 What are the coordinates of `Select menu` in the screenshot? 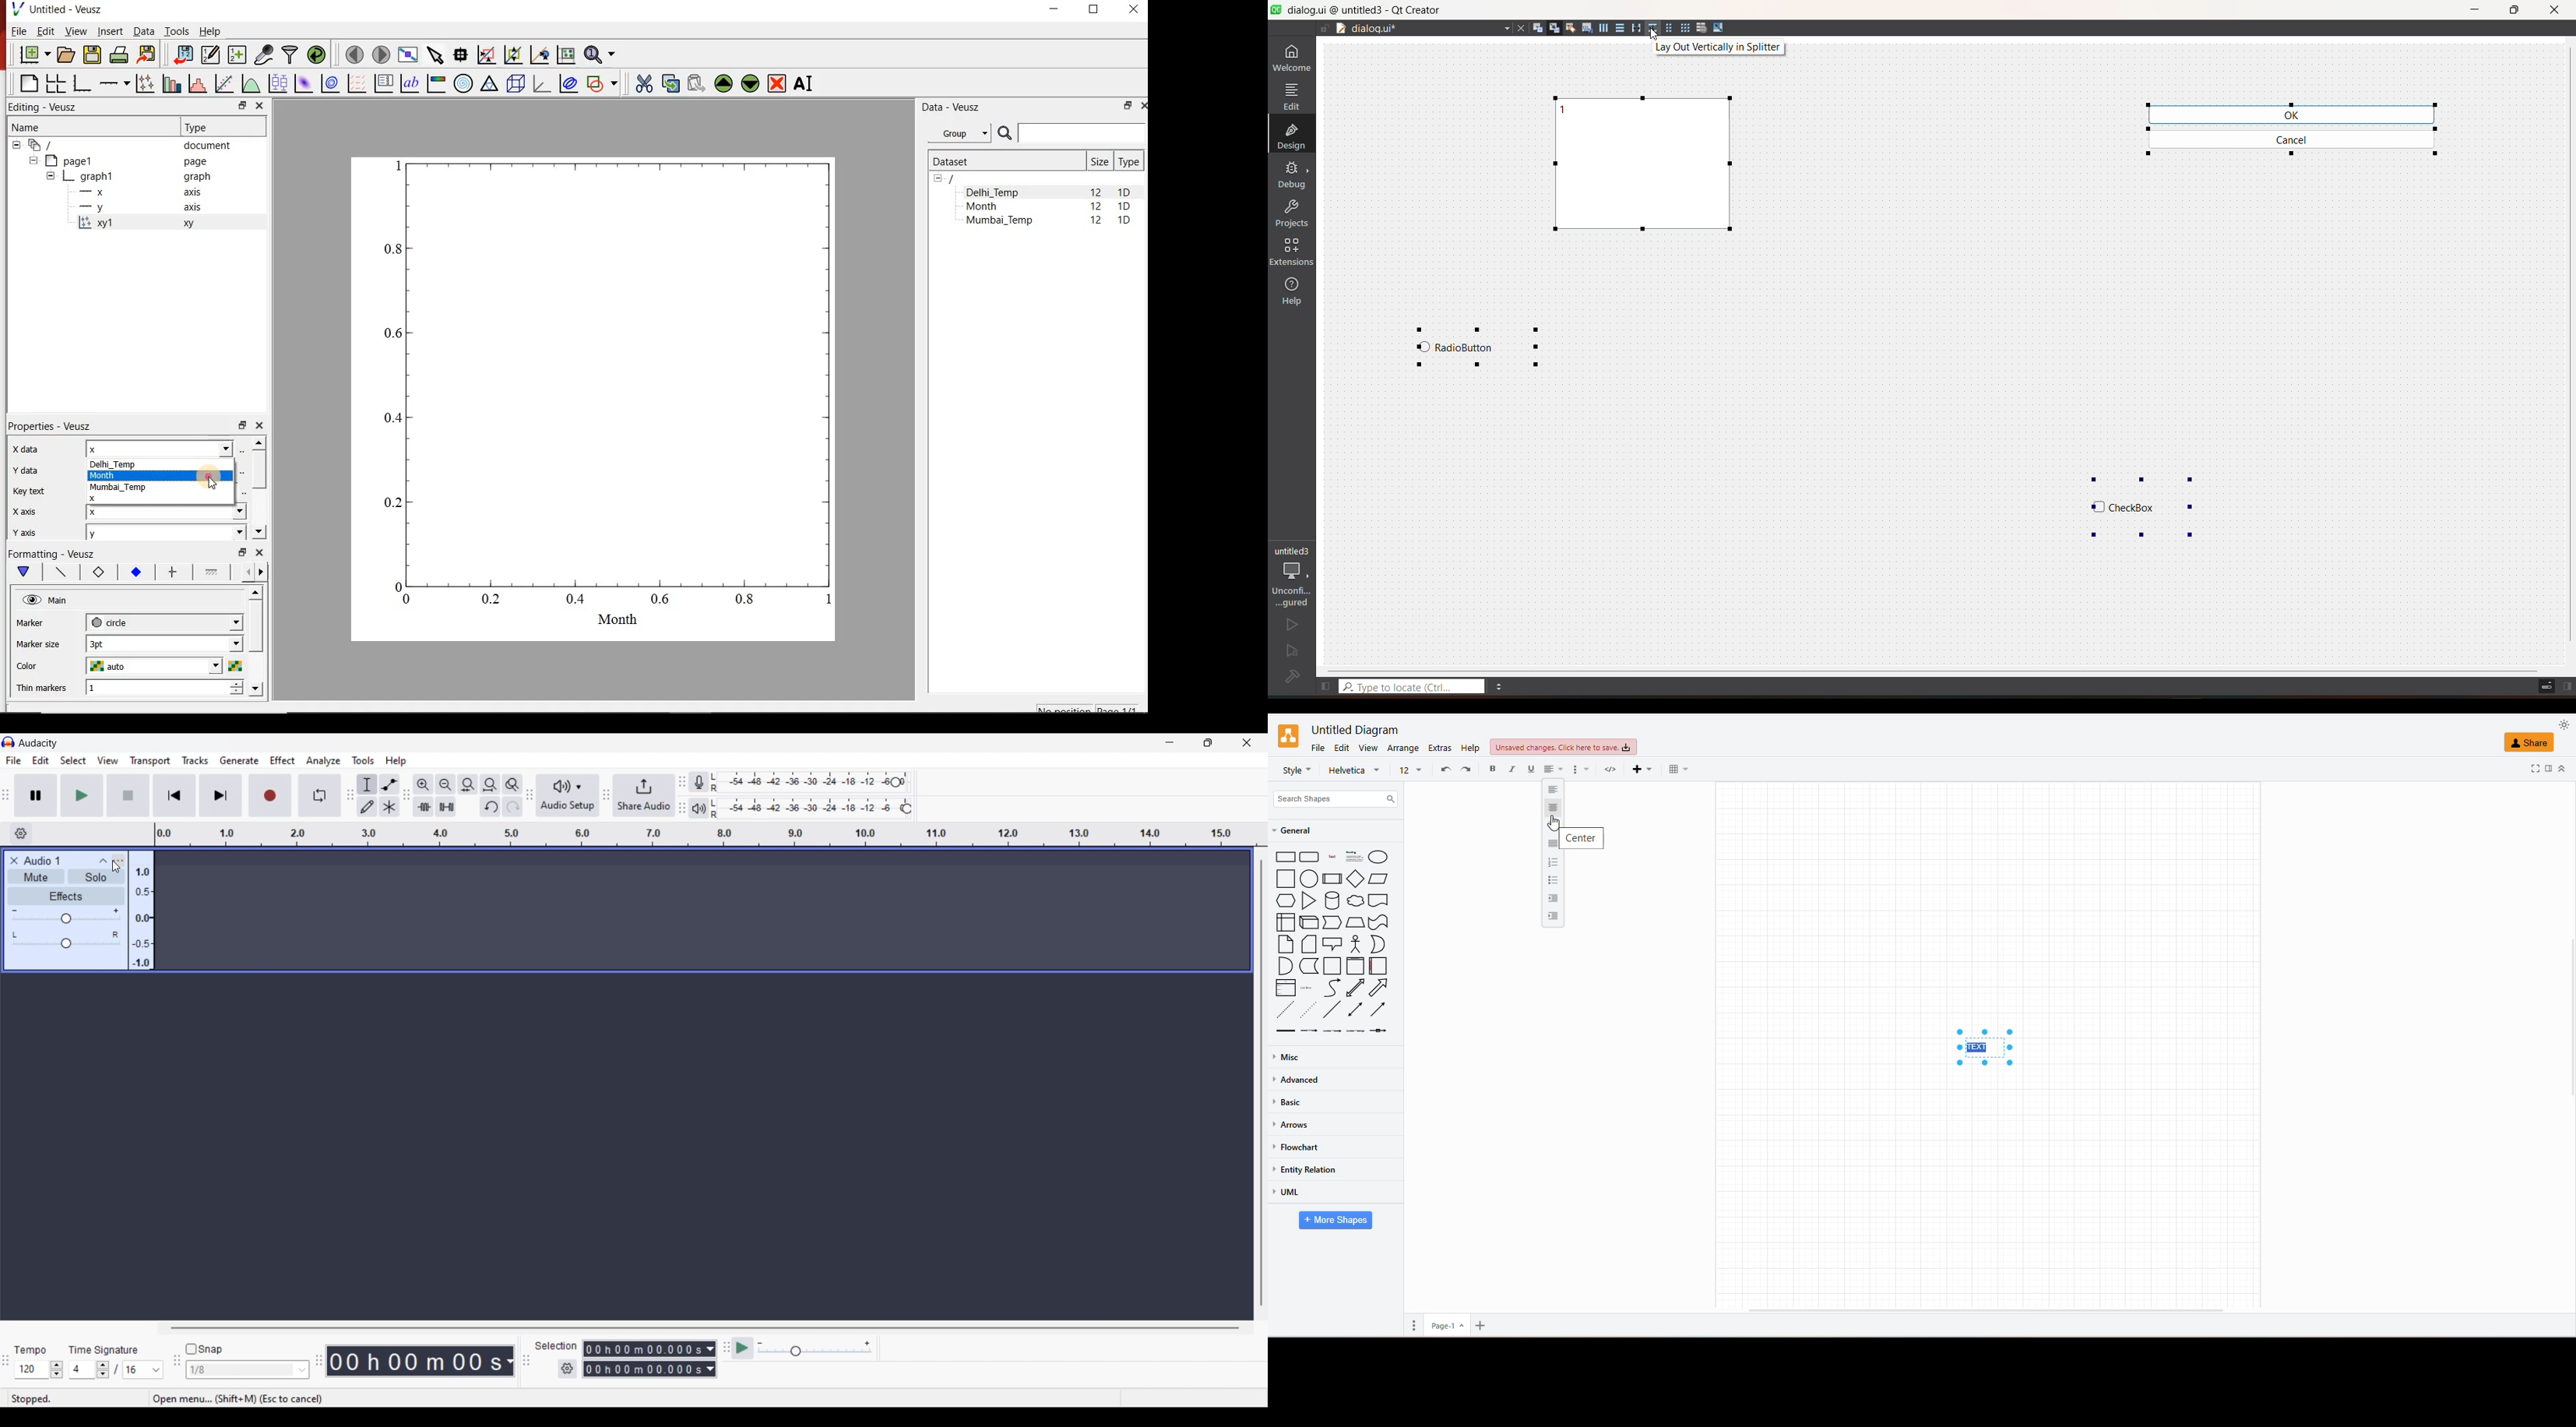 It's located at (73, 761).